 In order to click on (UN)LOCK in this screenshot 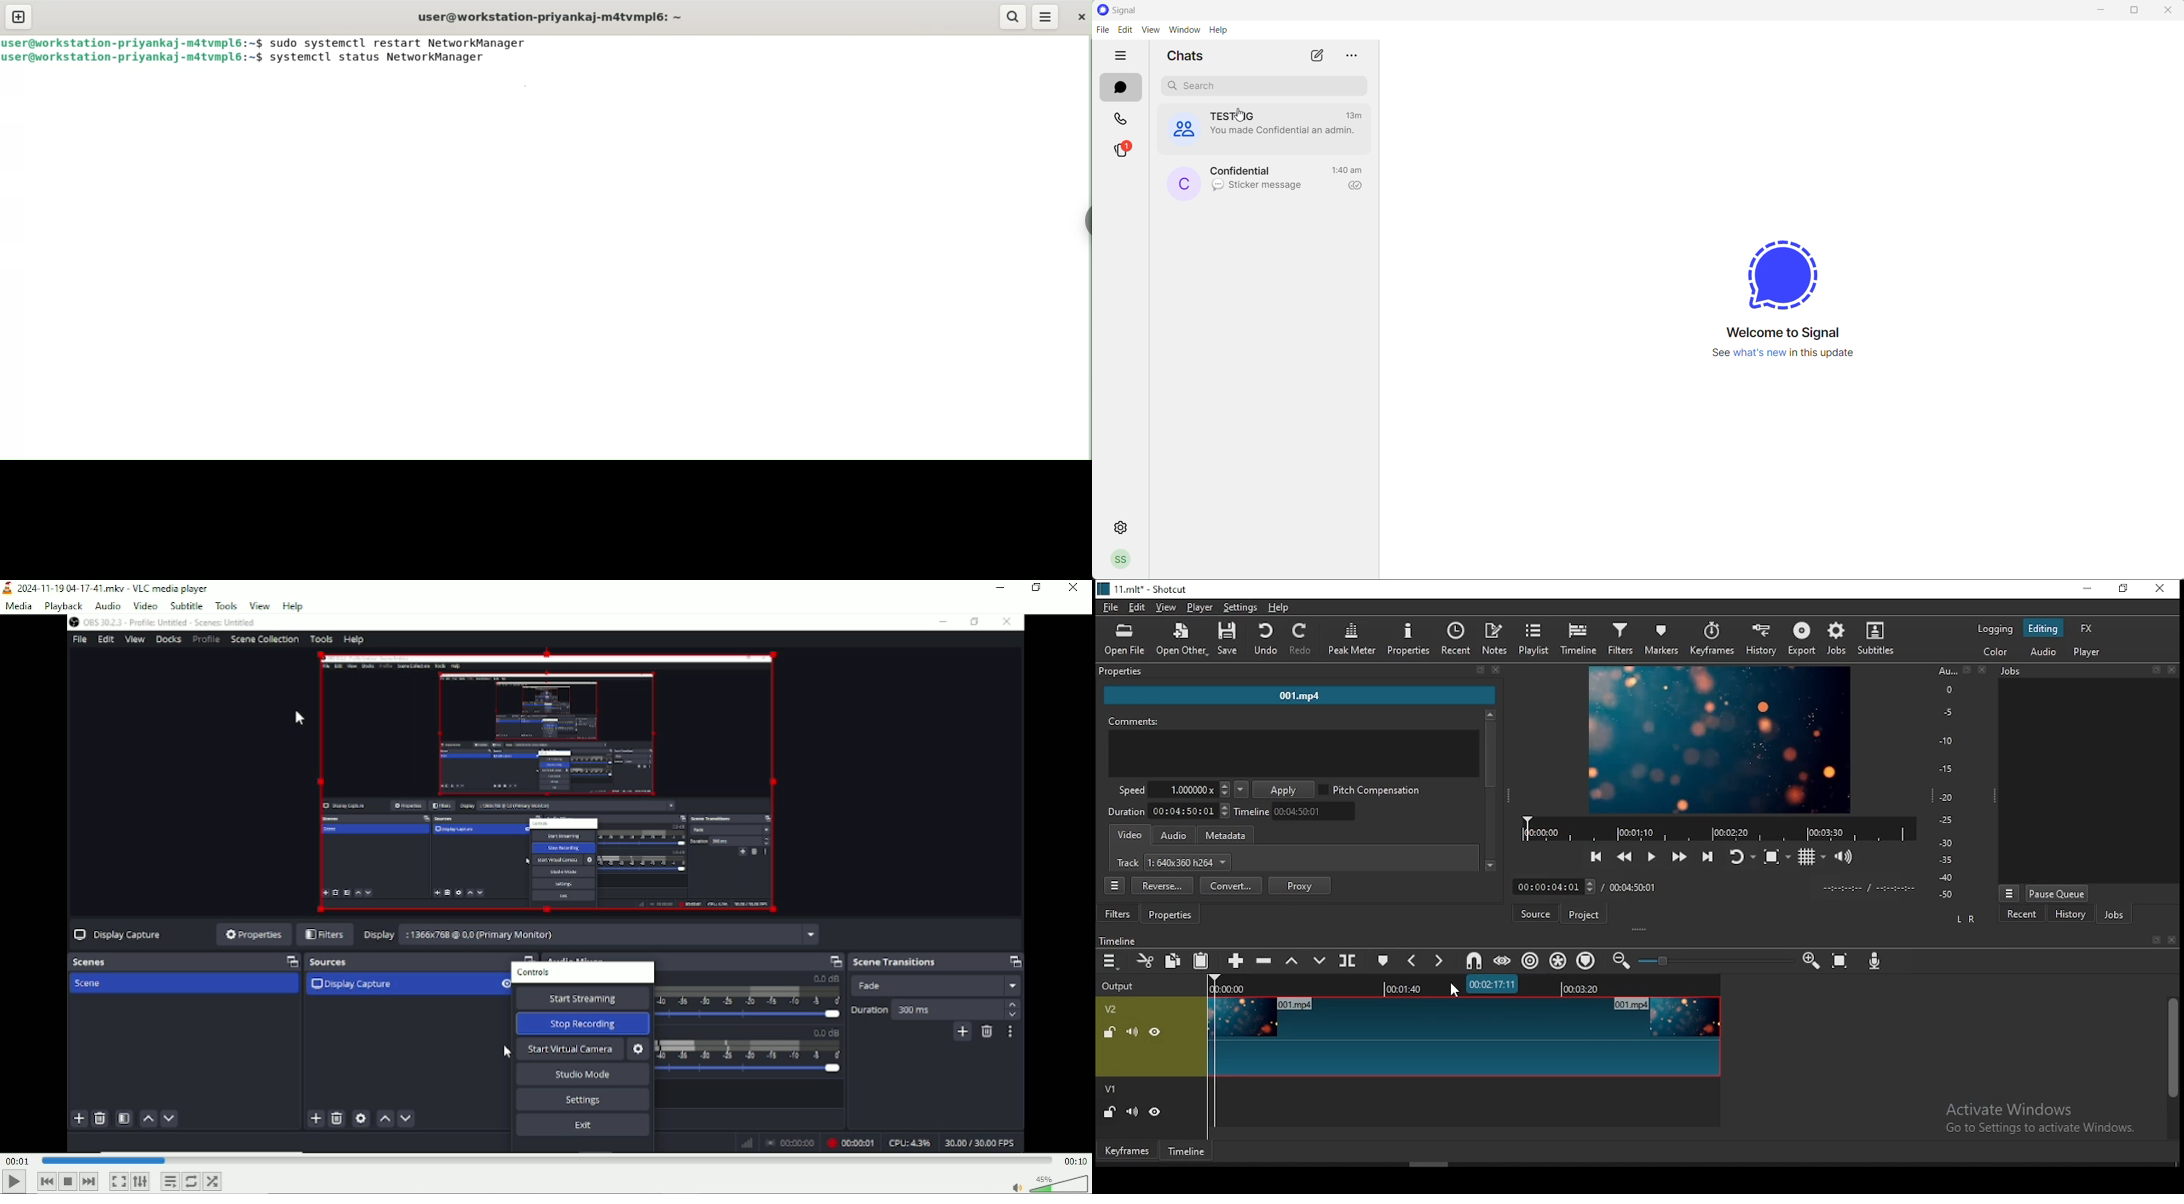, I will do `click(1109, 1113)`.